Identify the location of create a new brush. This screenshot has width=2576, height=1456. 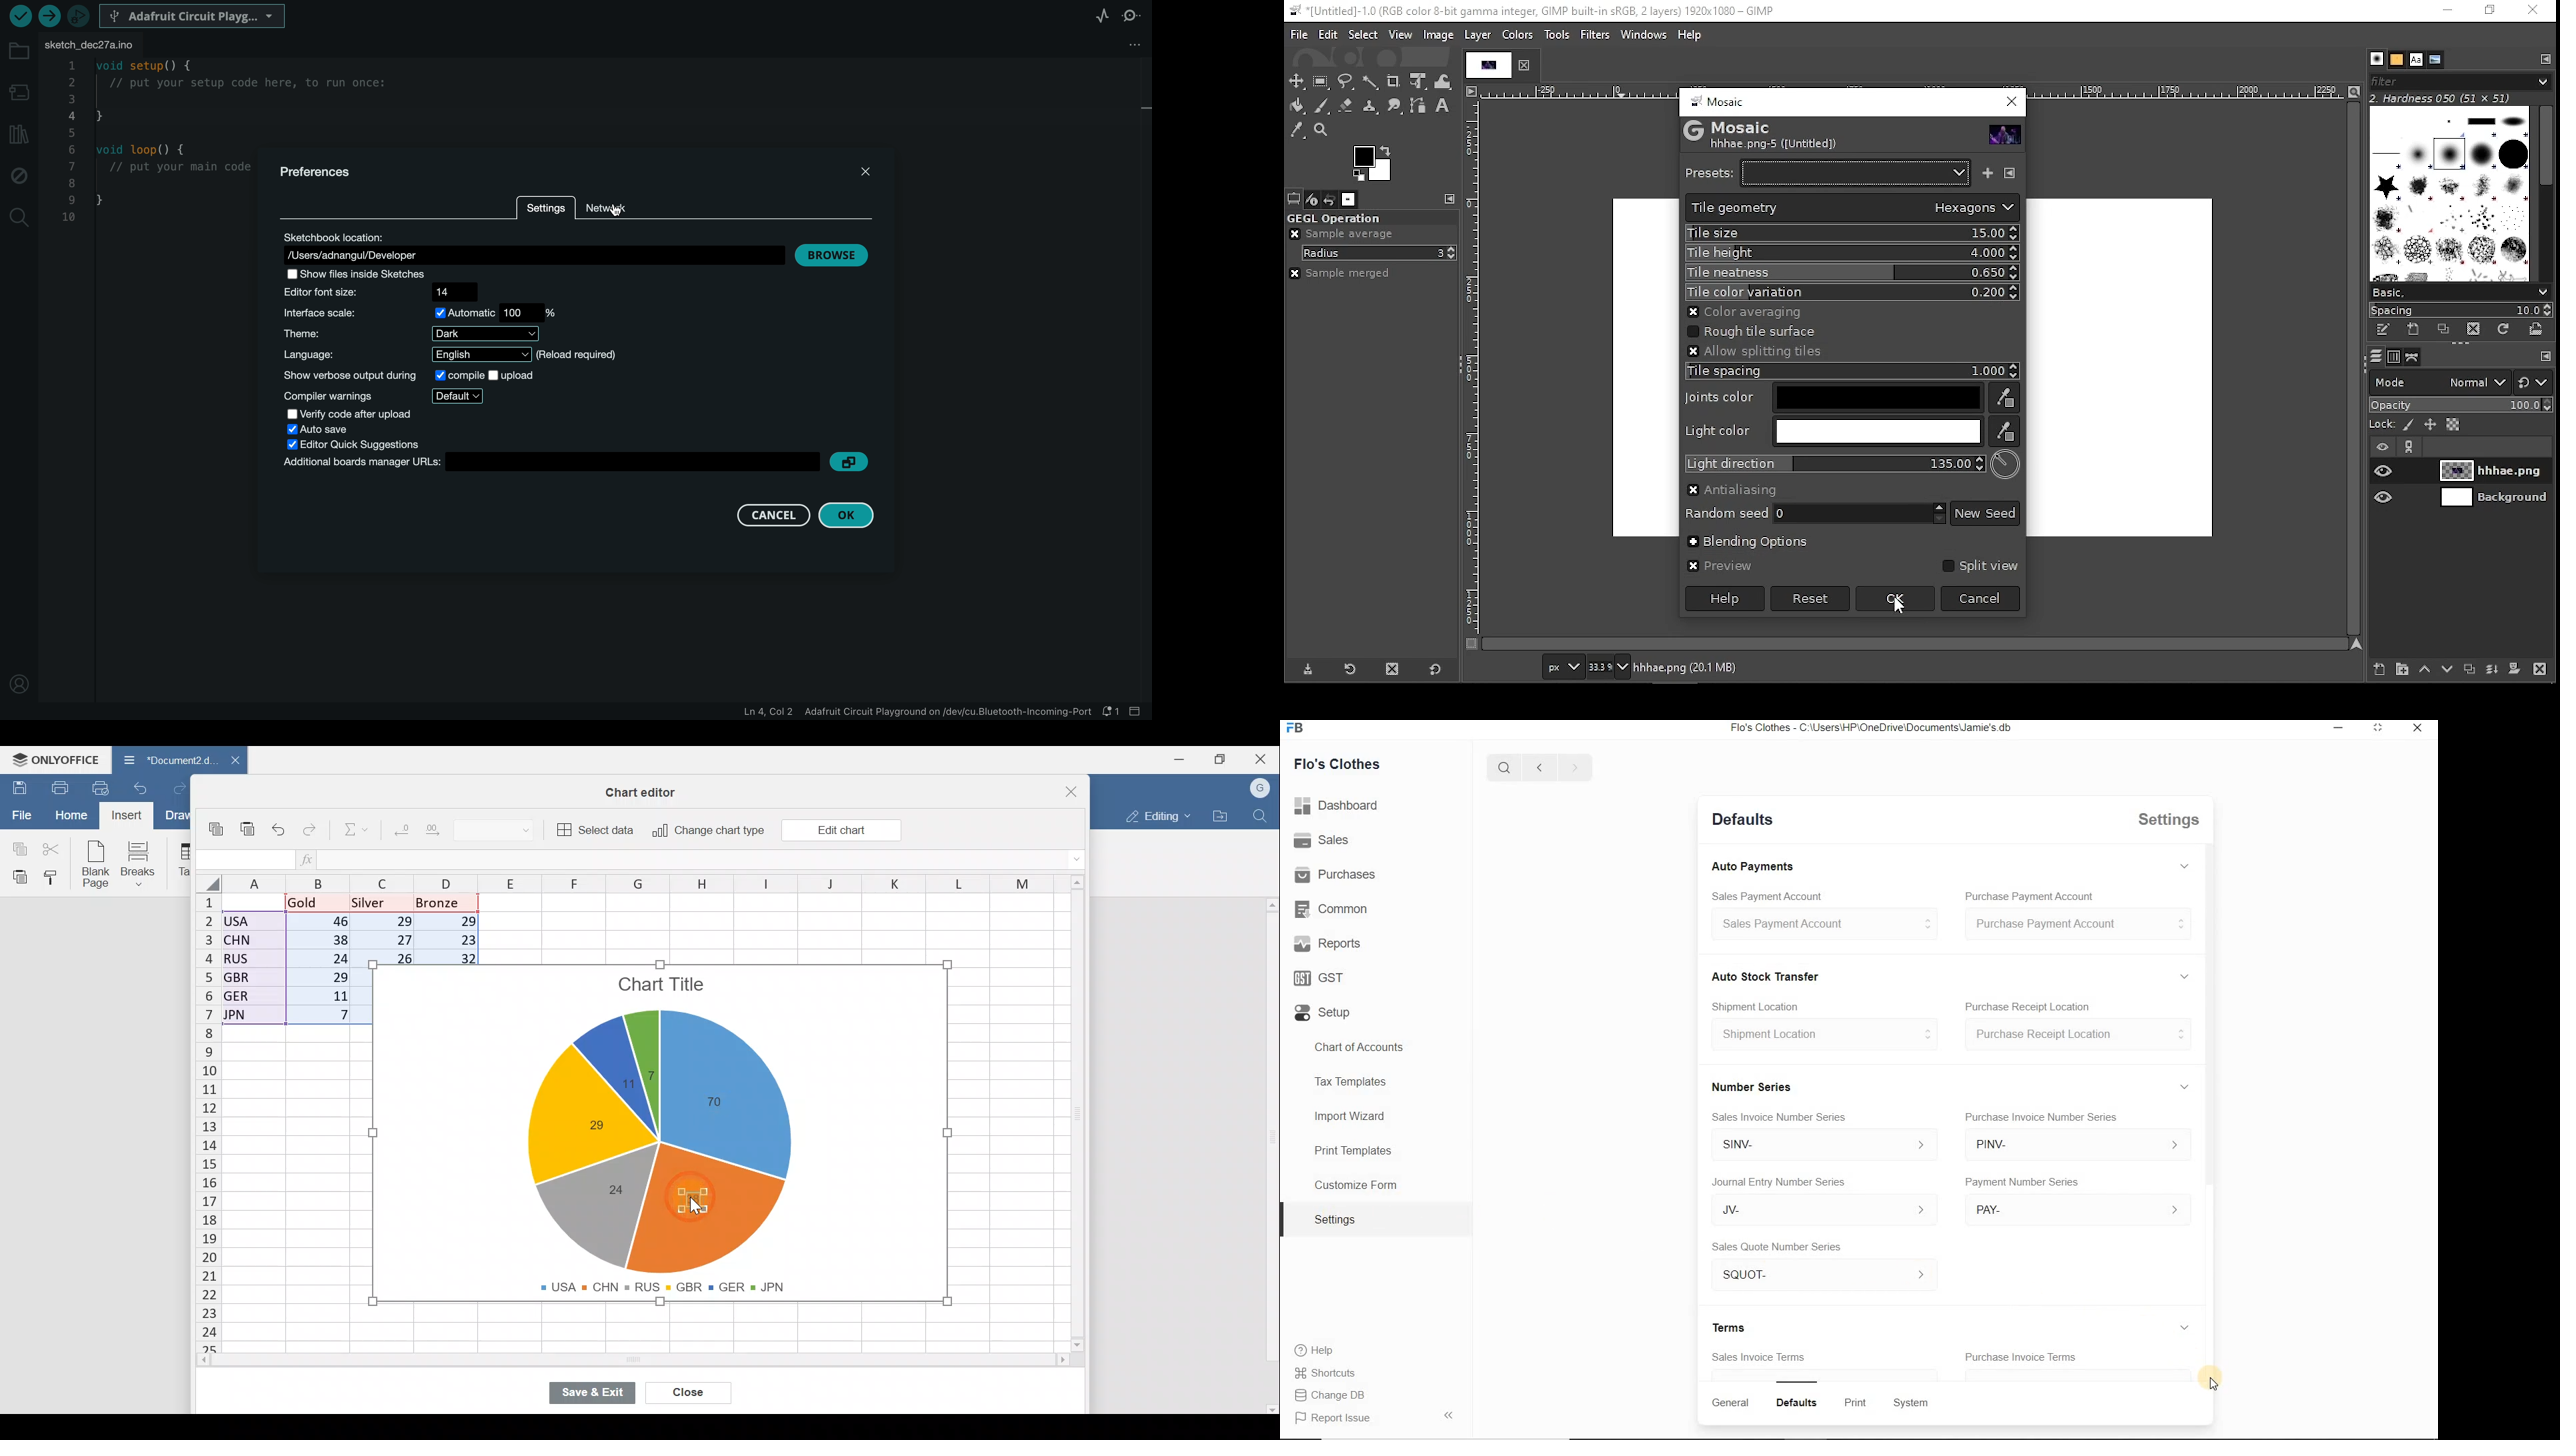
(2412, 329).